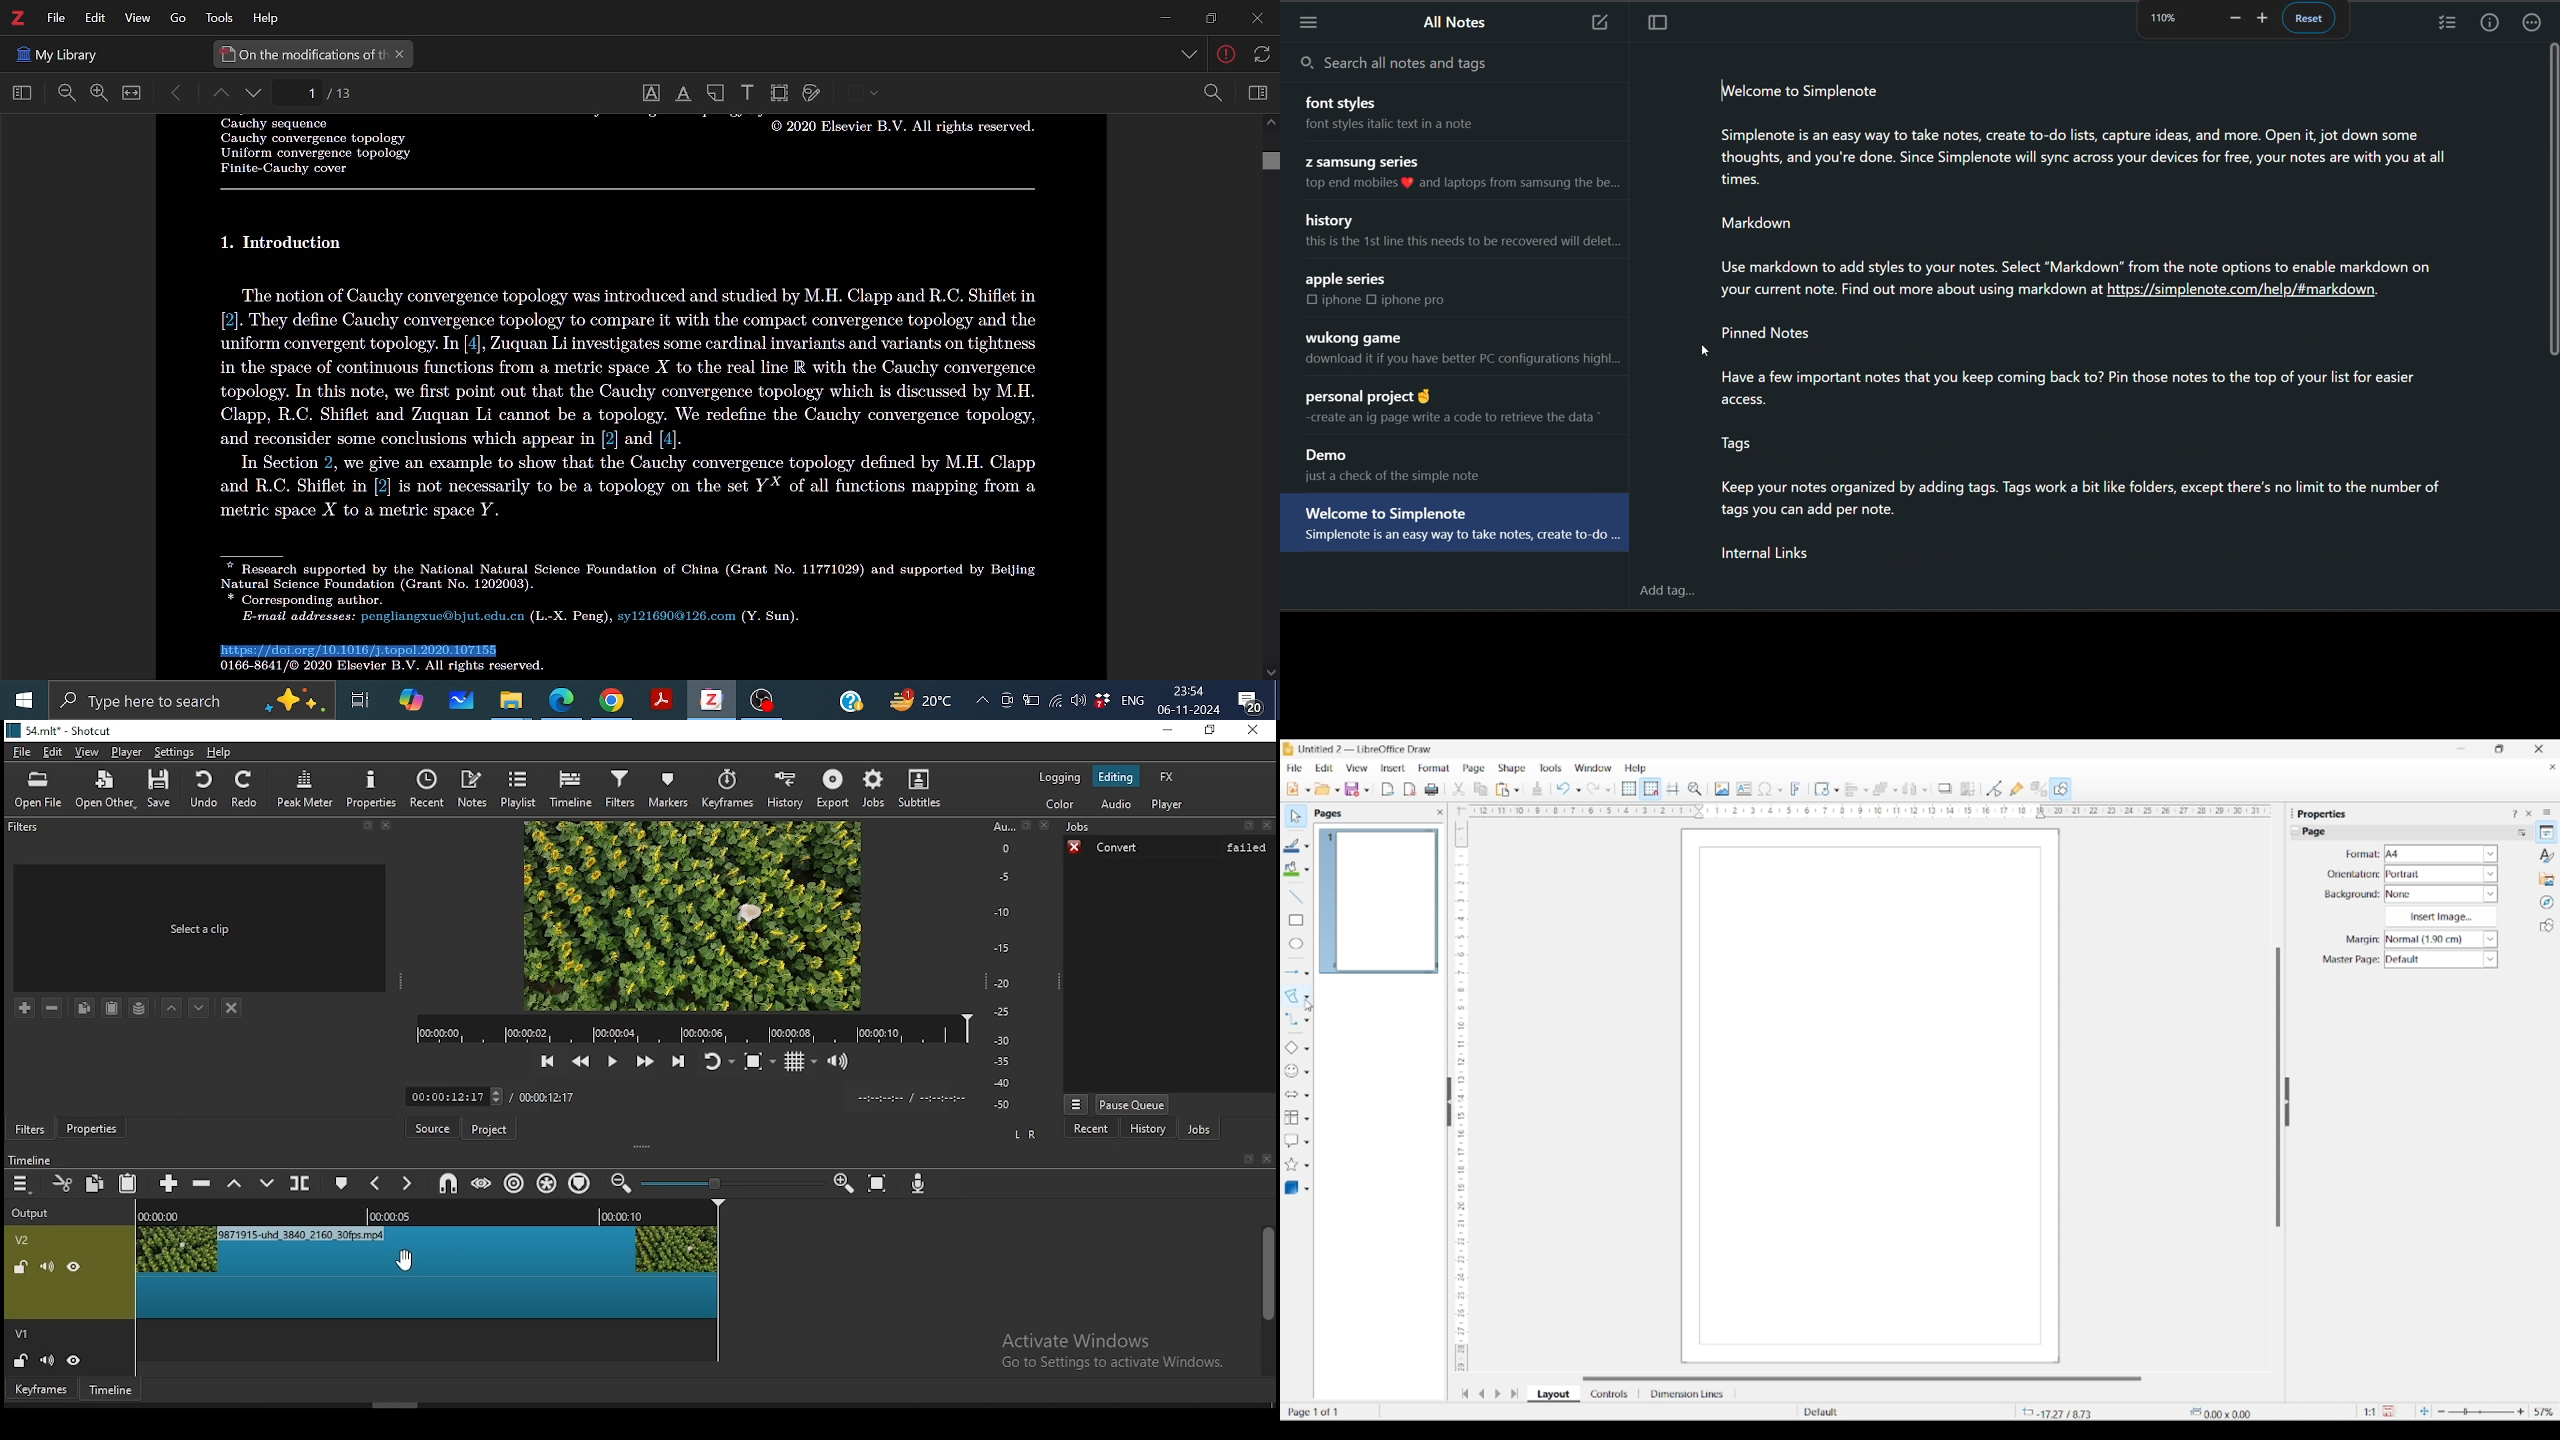  What do you see at coordinates (234, 1186) in the screenshot?
I see `lift` at bounding box center [234, 1186].